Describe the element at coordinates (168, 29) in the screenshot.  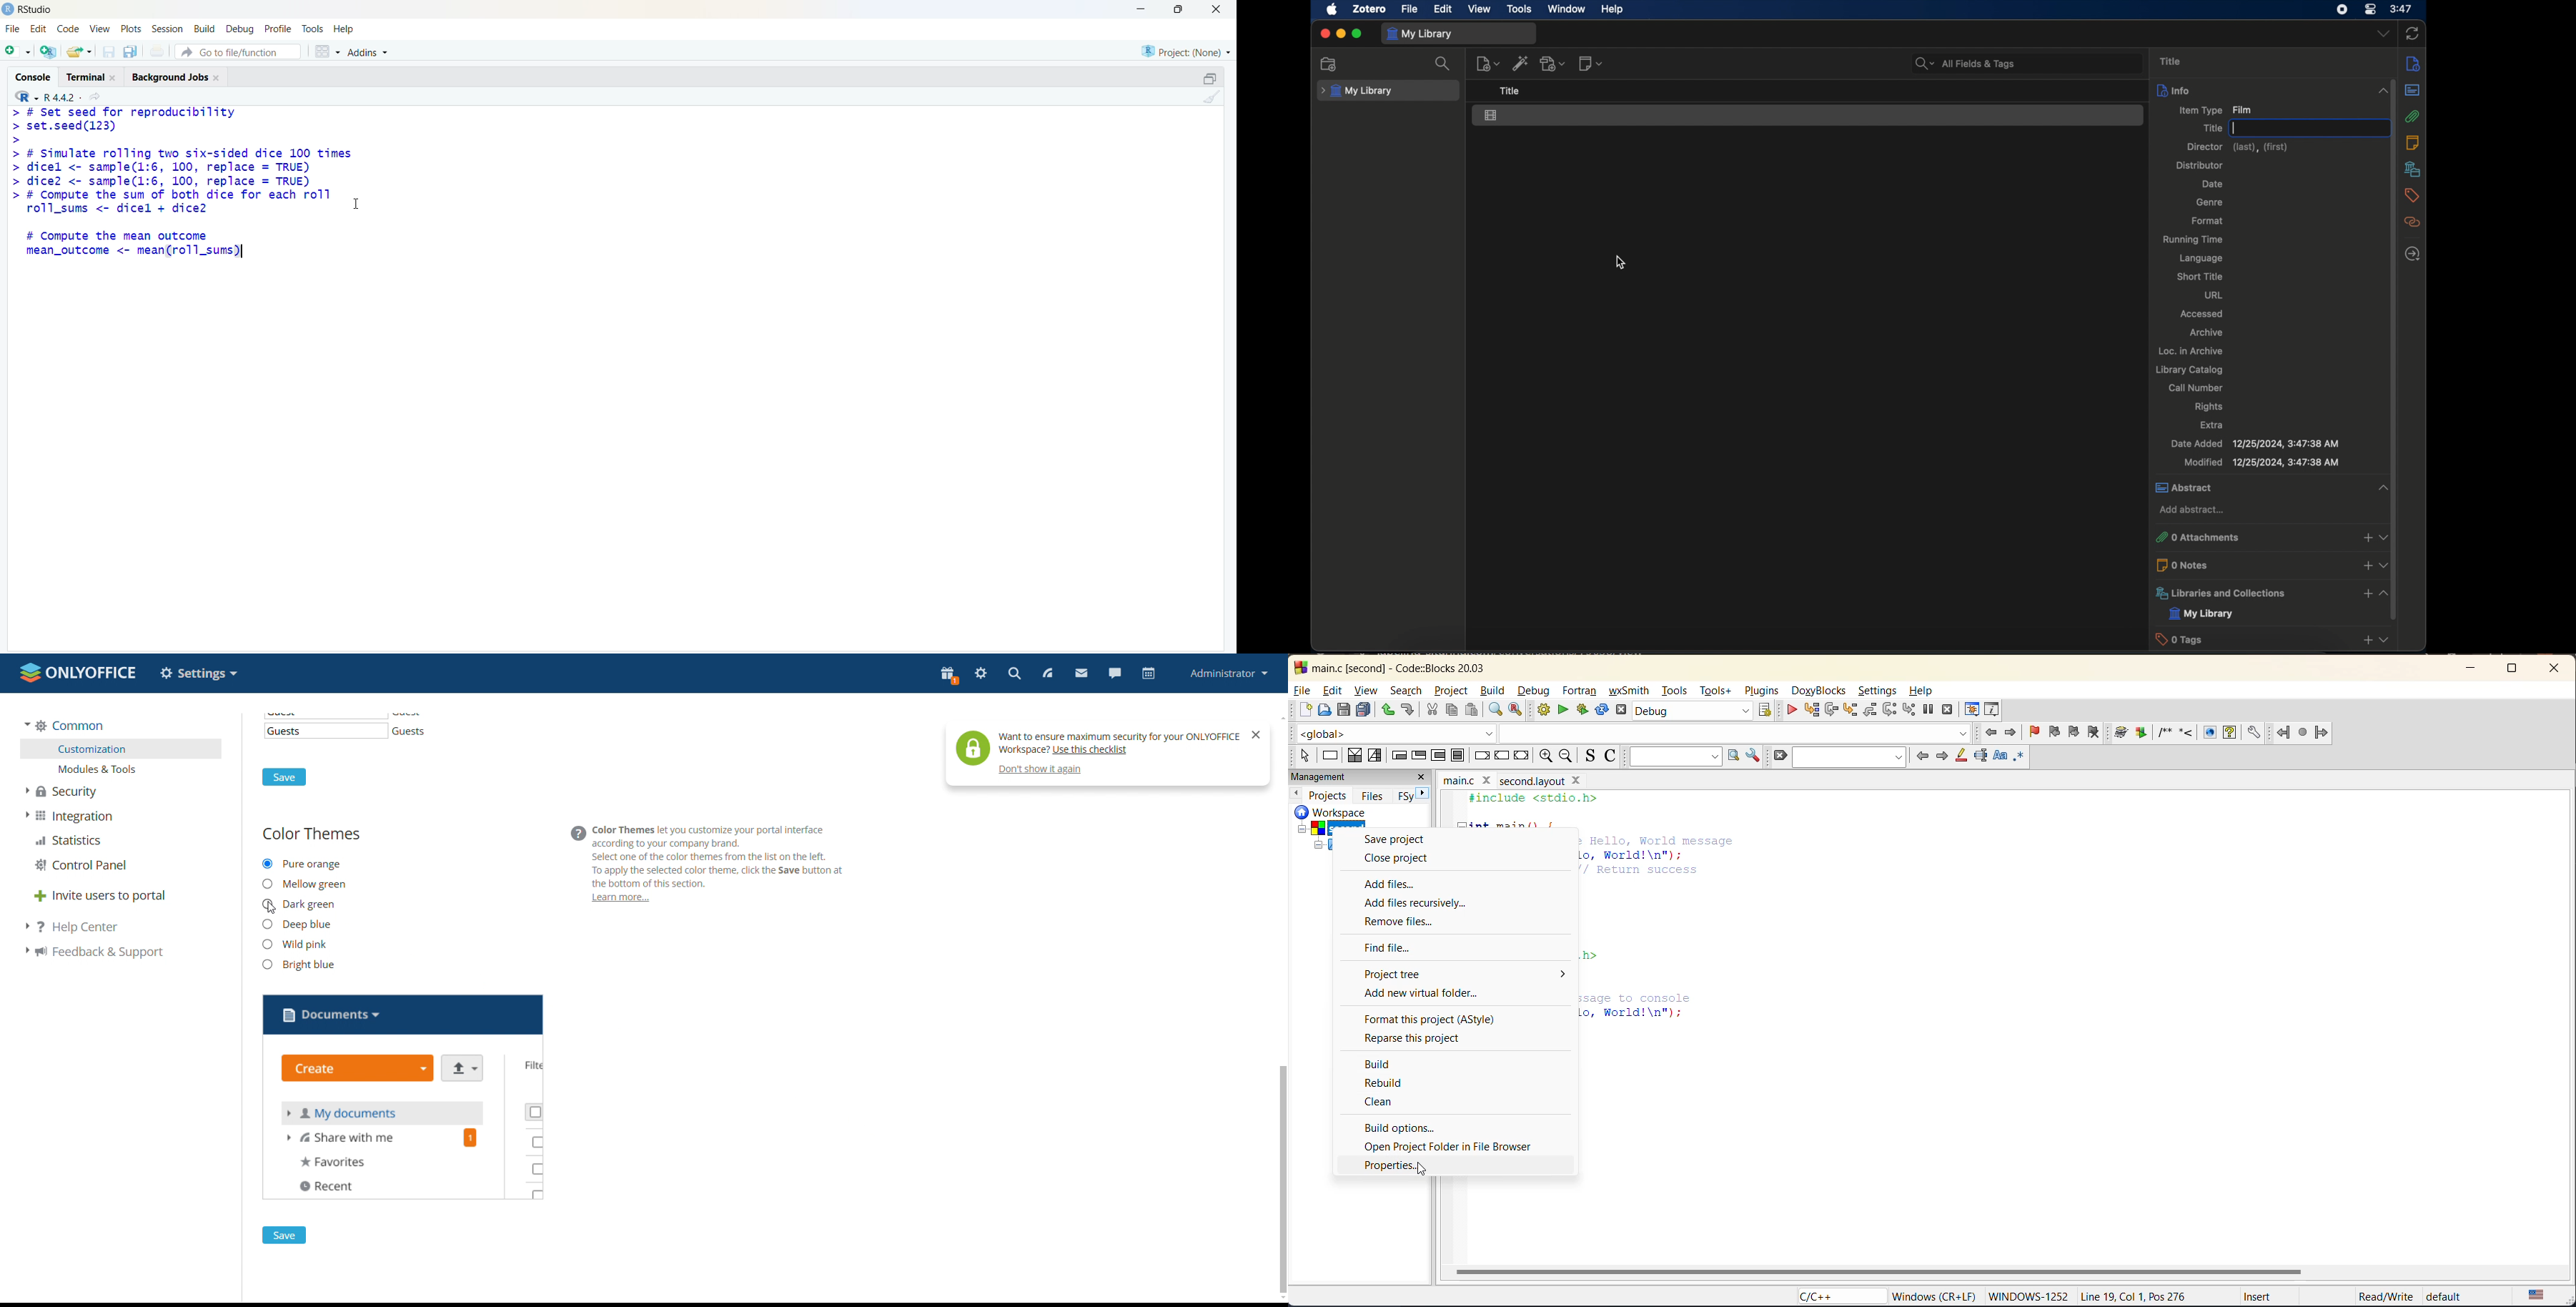
I see `session` at that location.